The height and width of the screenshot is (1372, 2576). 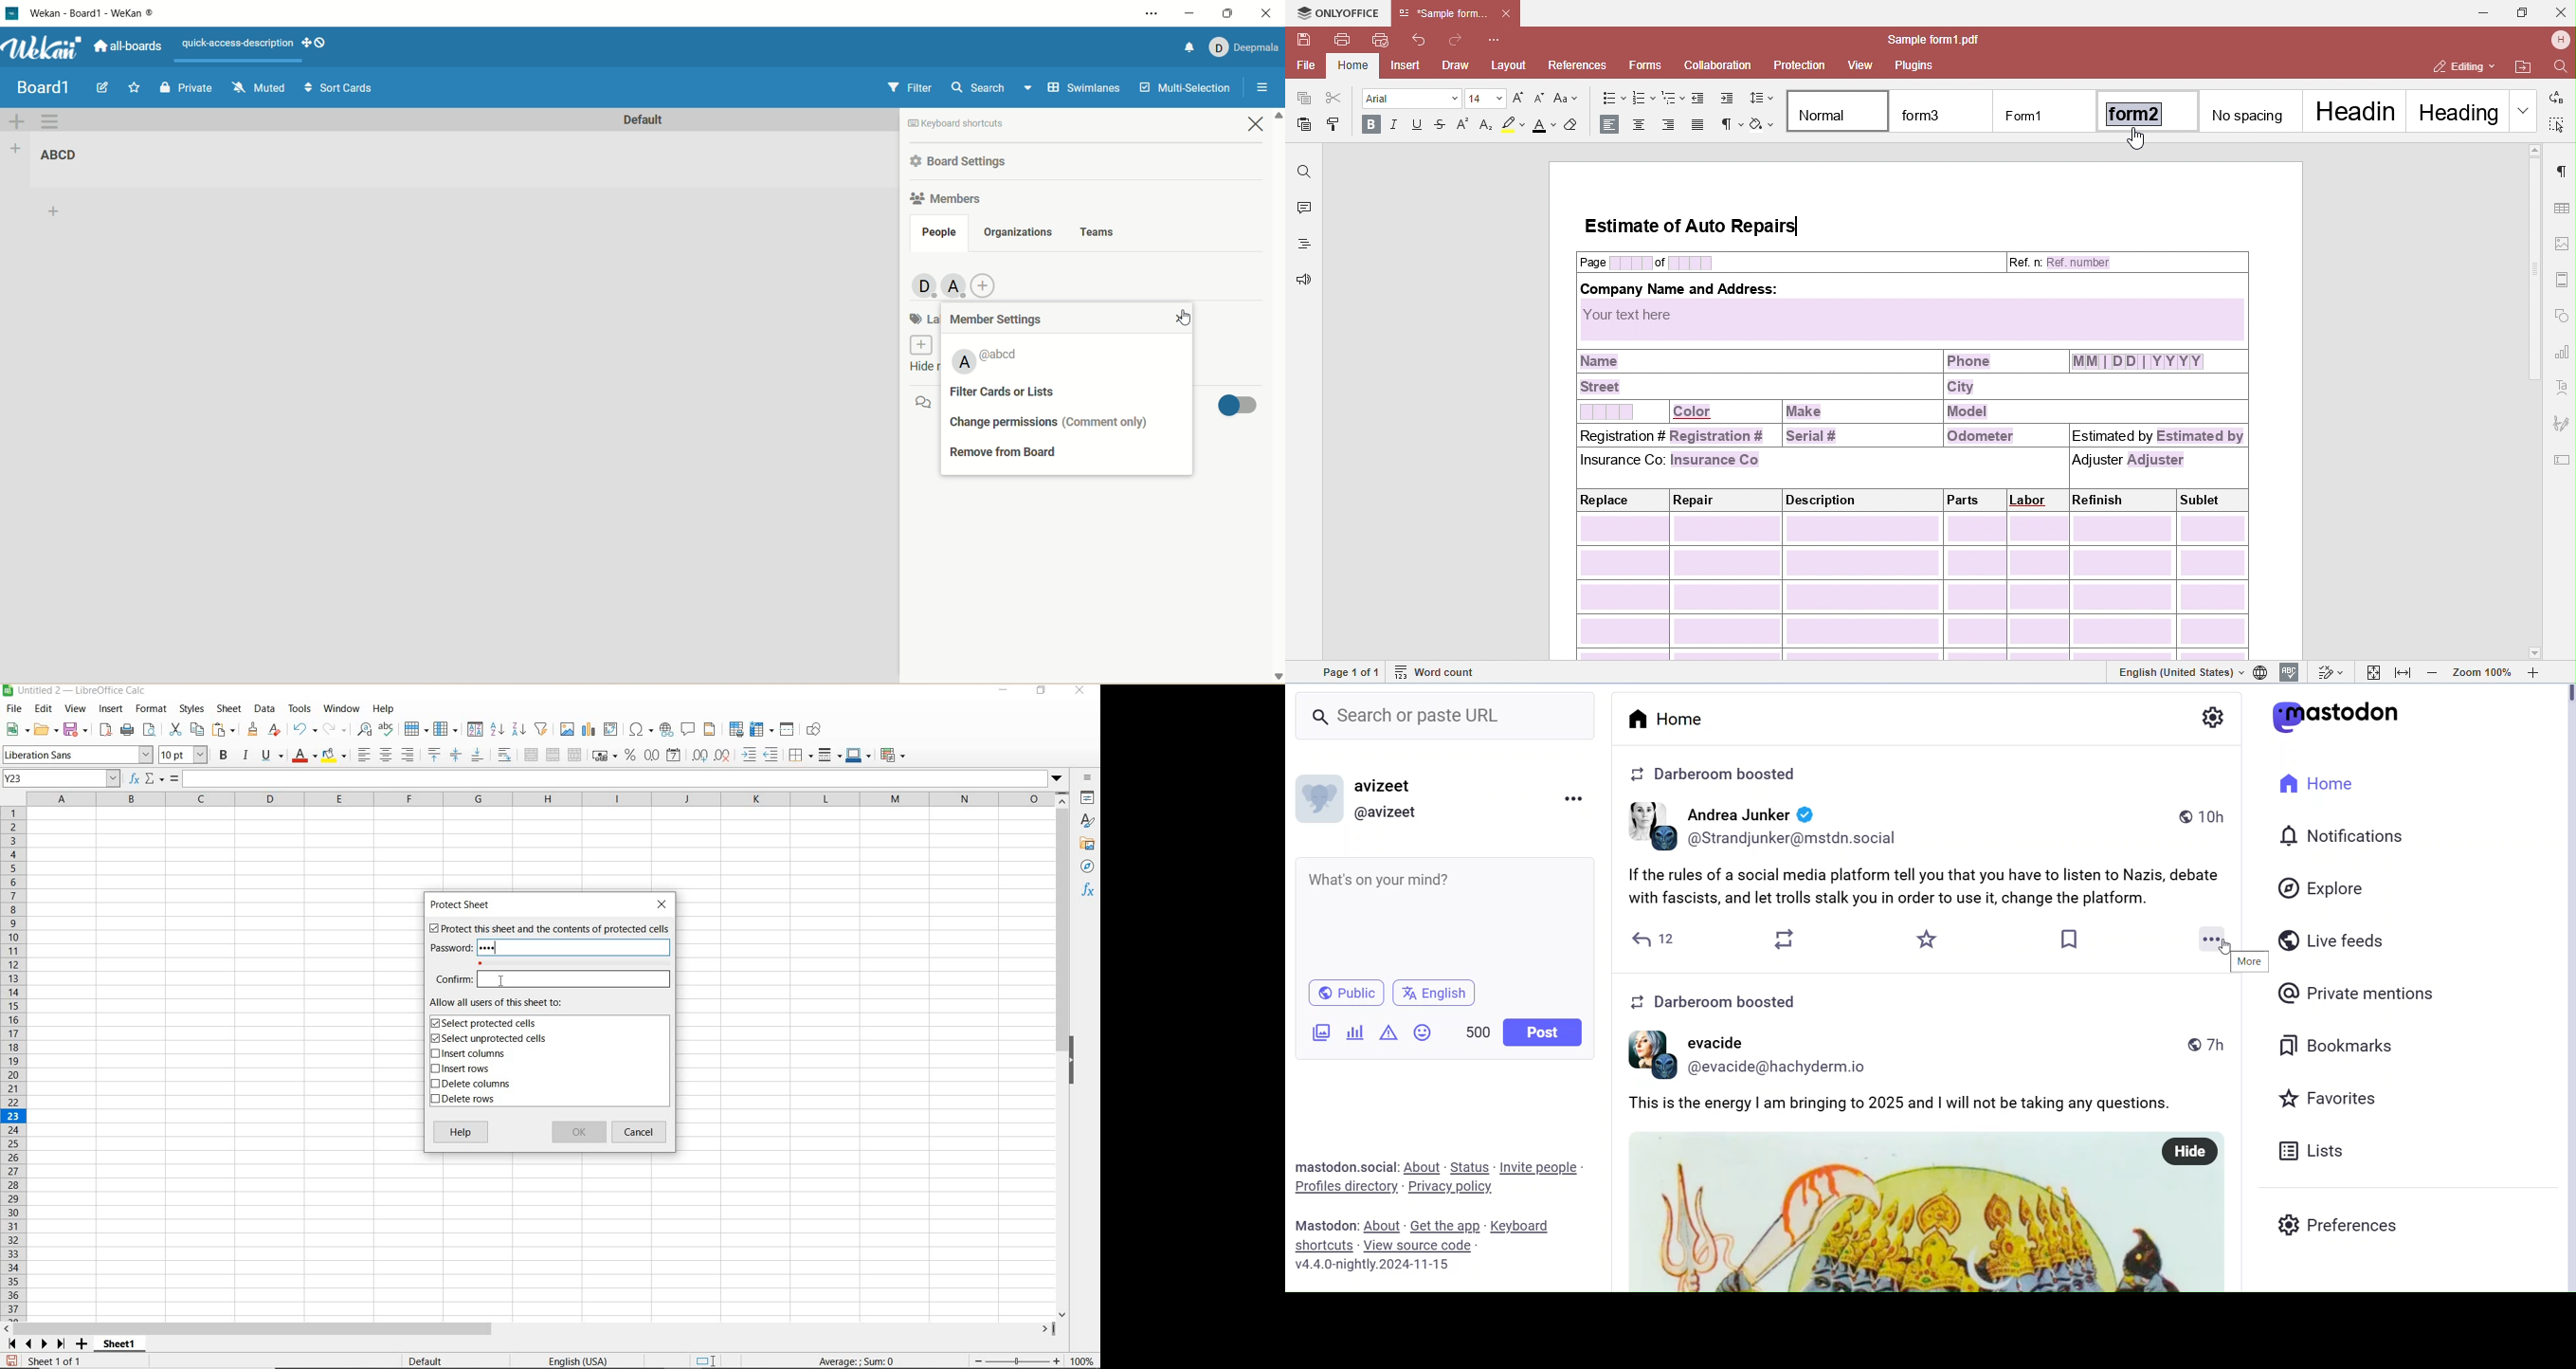 What do you see at coordinates (688, 728) in the screenshot?
I see `INSERT COMMENT` at bounding box center [688, 728].